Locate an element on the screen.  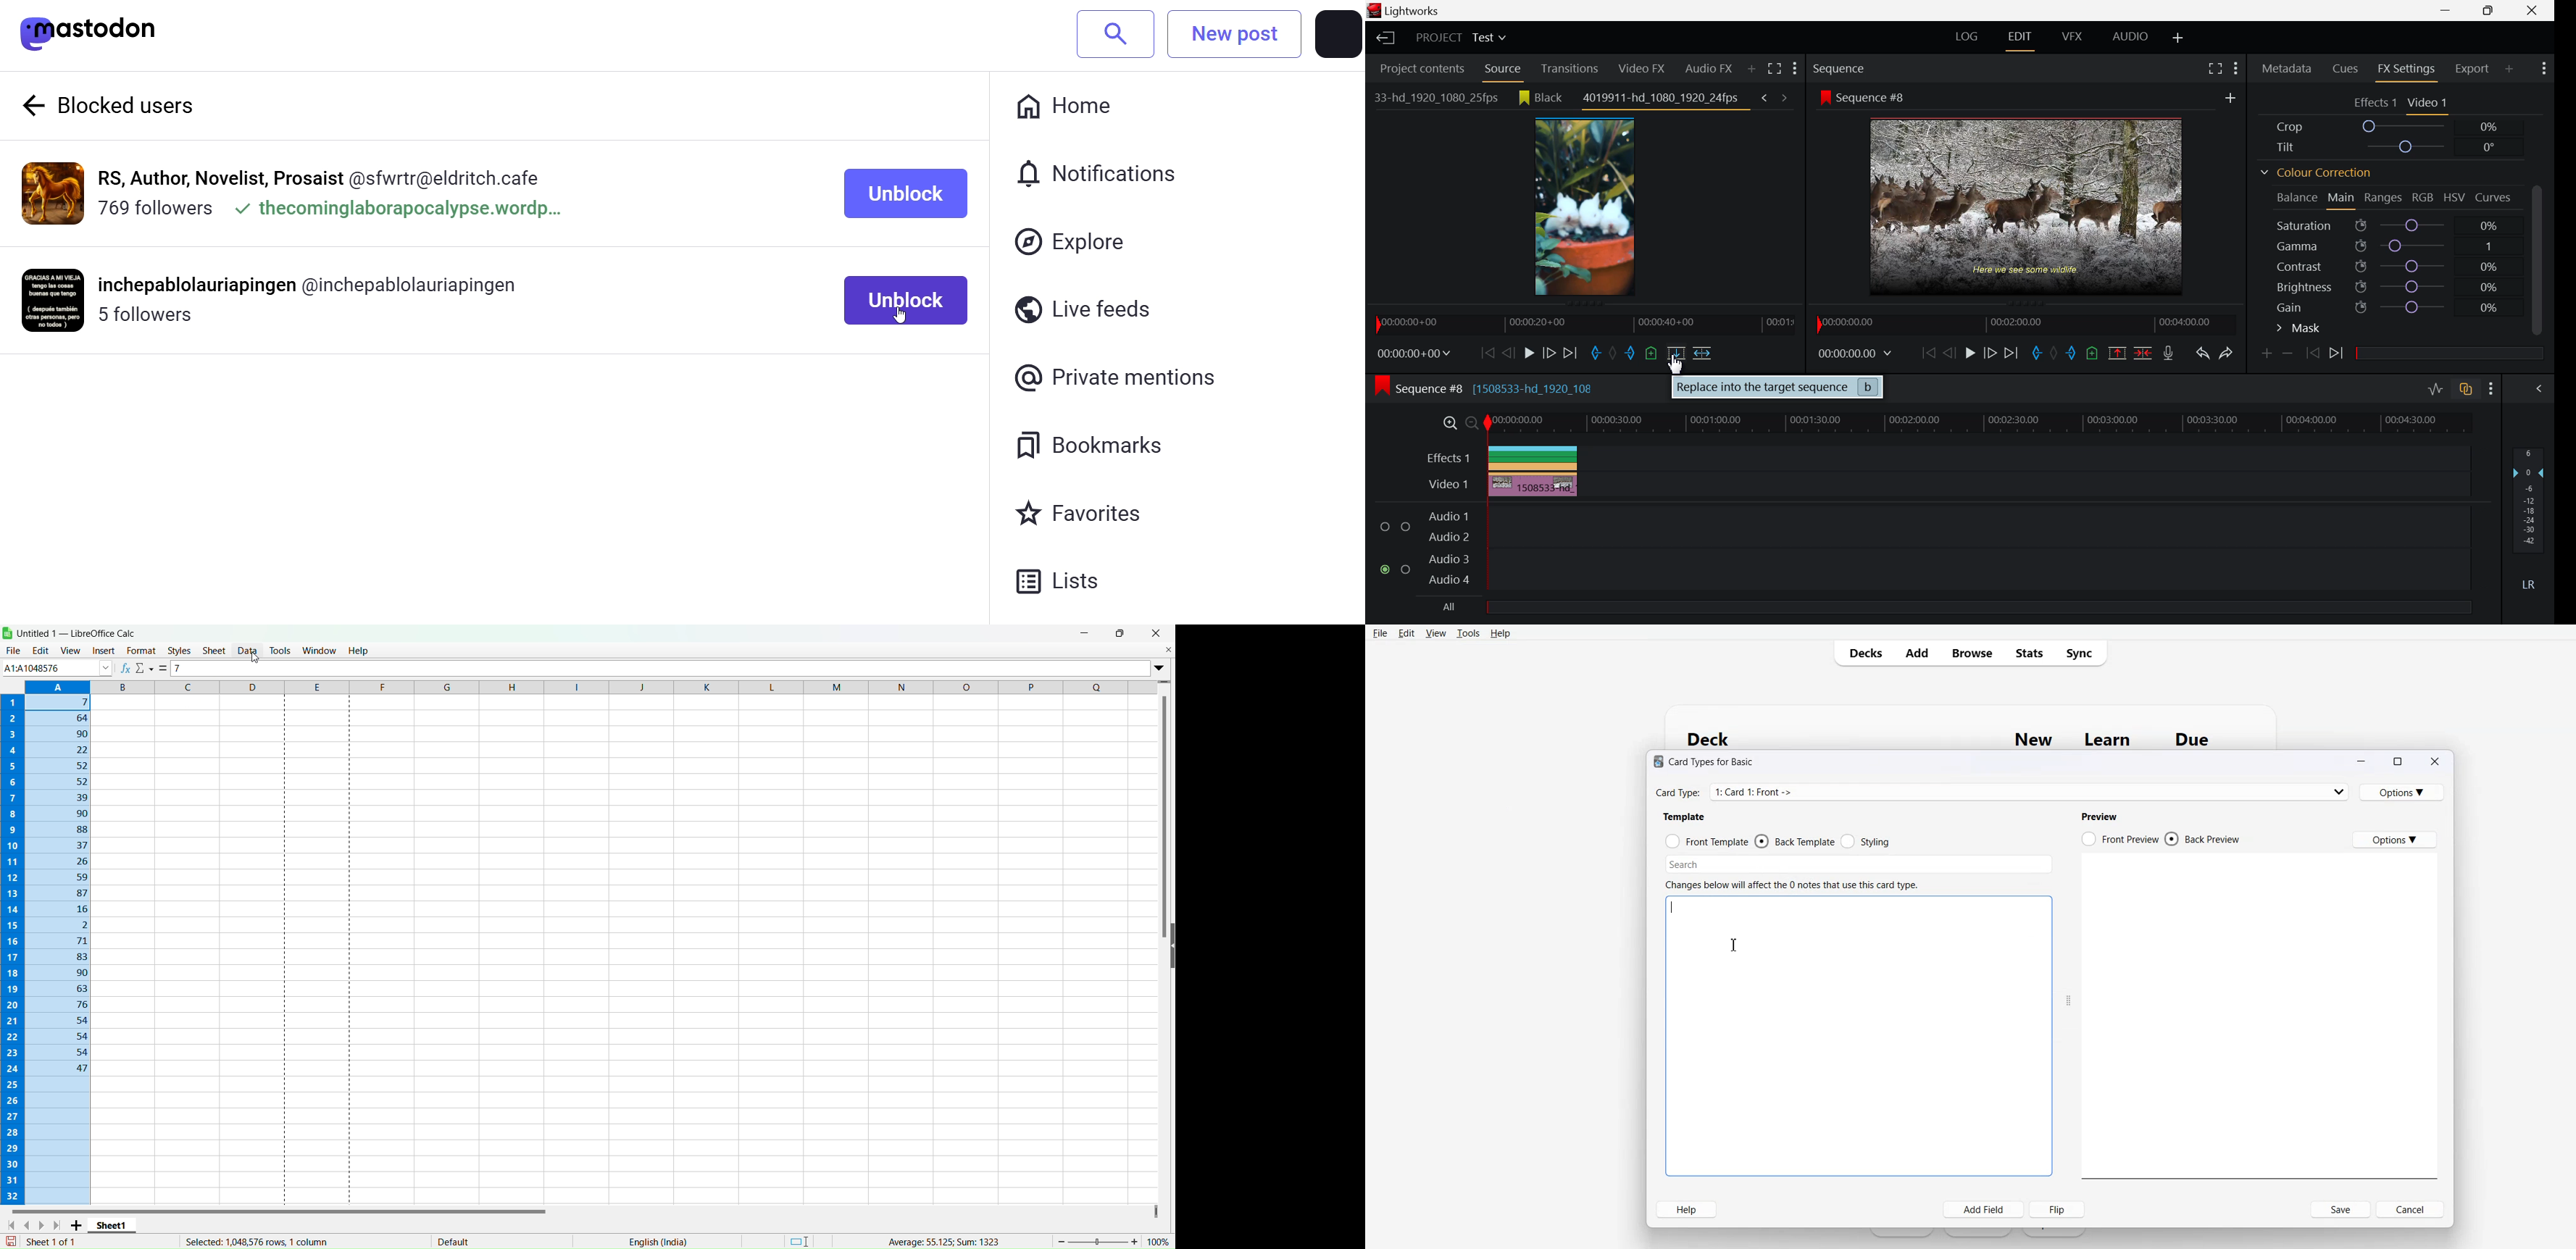
Edit is located at coordinates (40, 650).